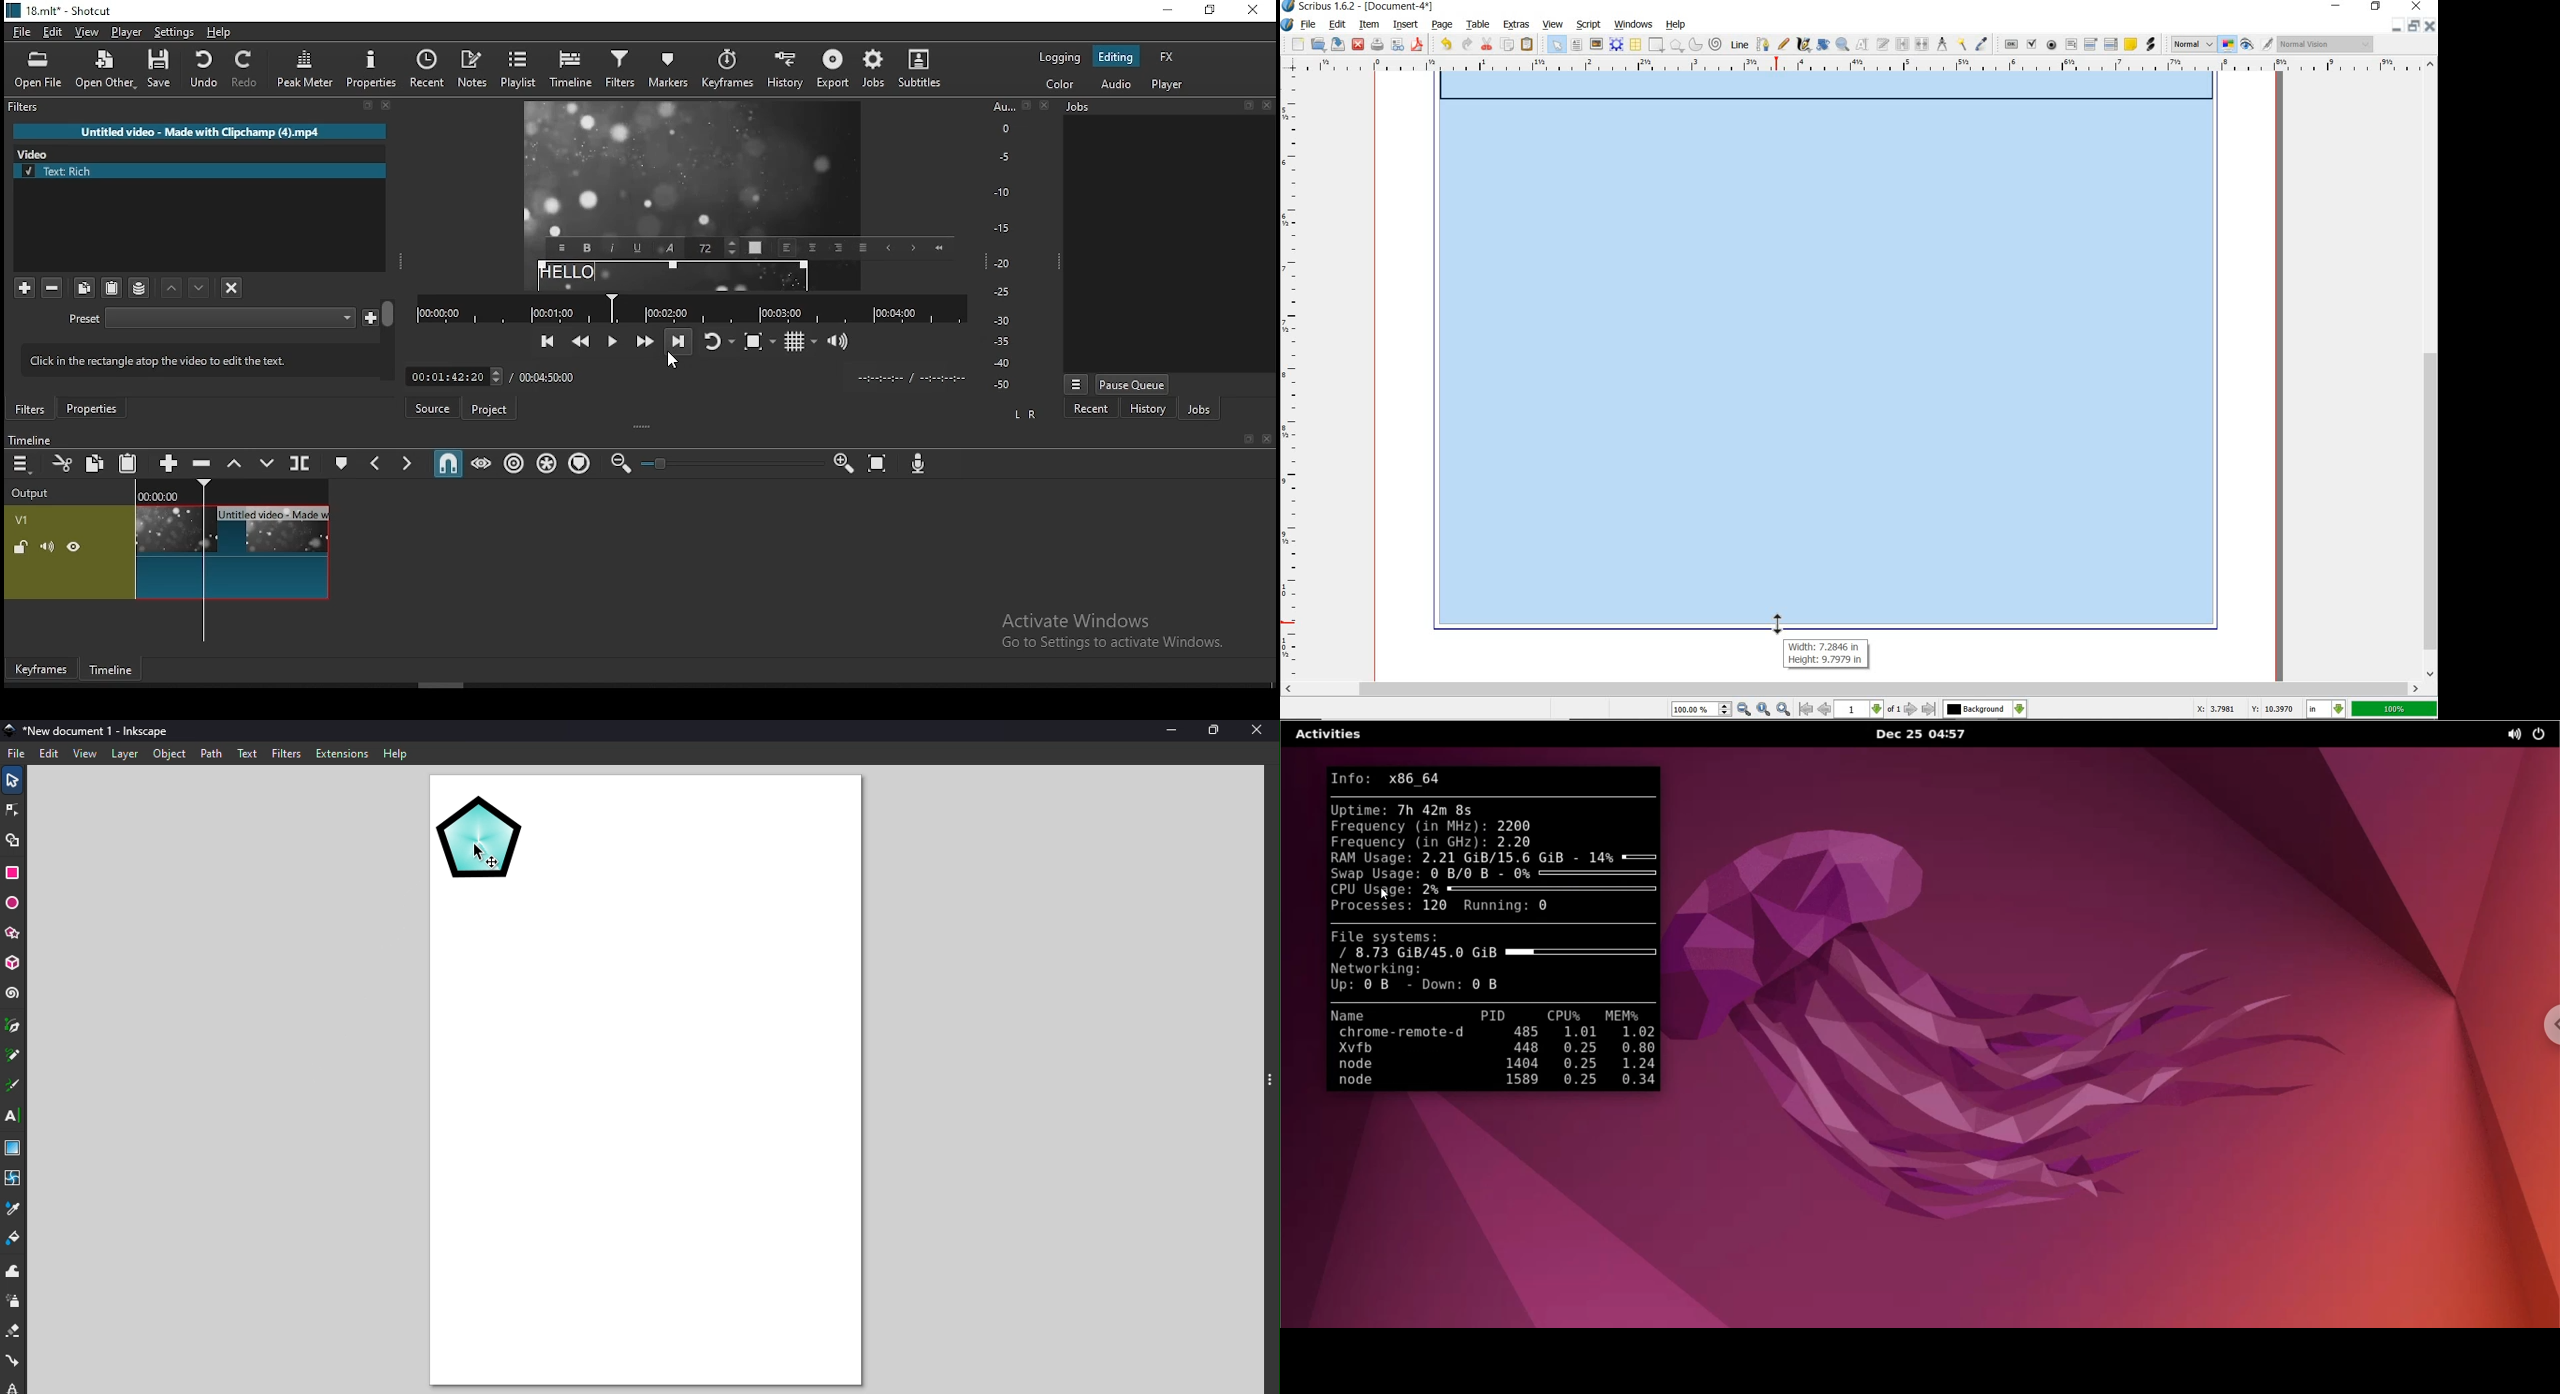  What do you see at coordinates (47, 753) in the screenshot?
I see `Edit` at bounding box center [47, 753].